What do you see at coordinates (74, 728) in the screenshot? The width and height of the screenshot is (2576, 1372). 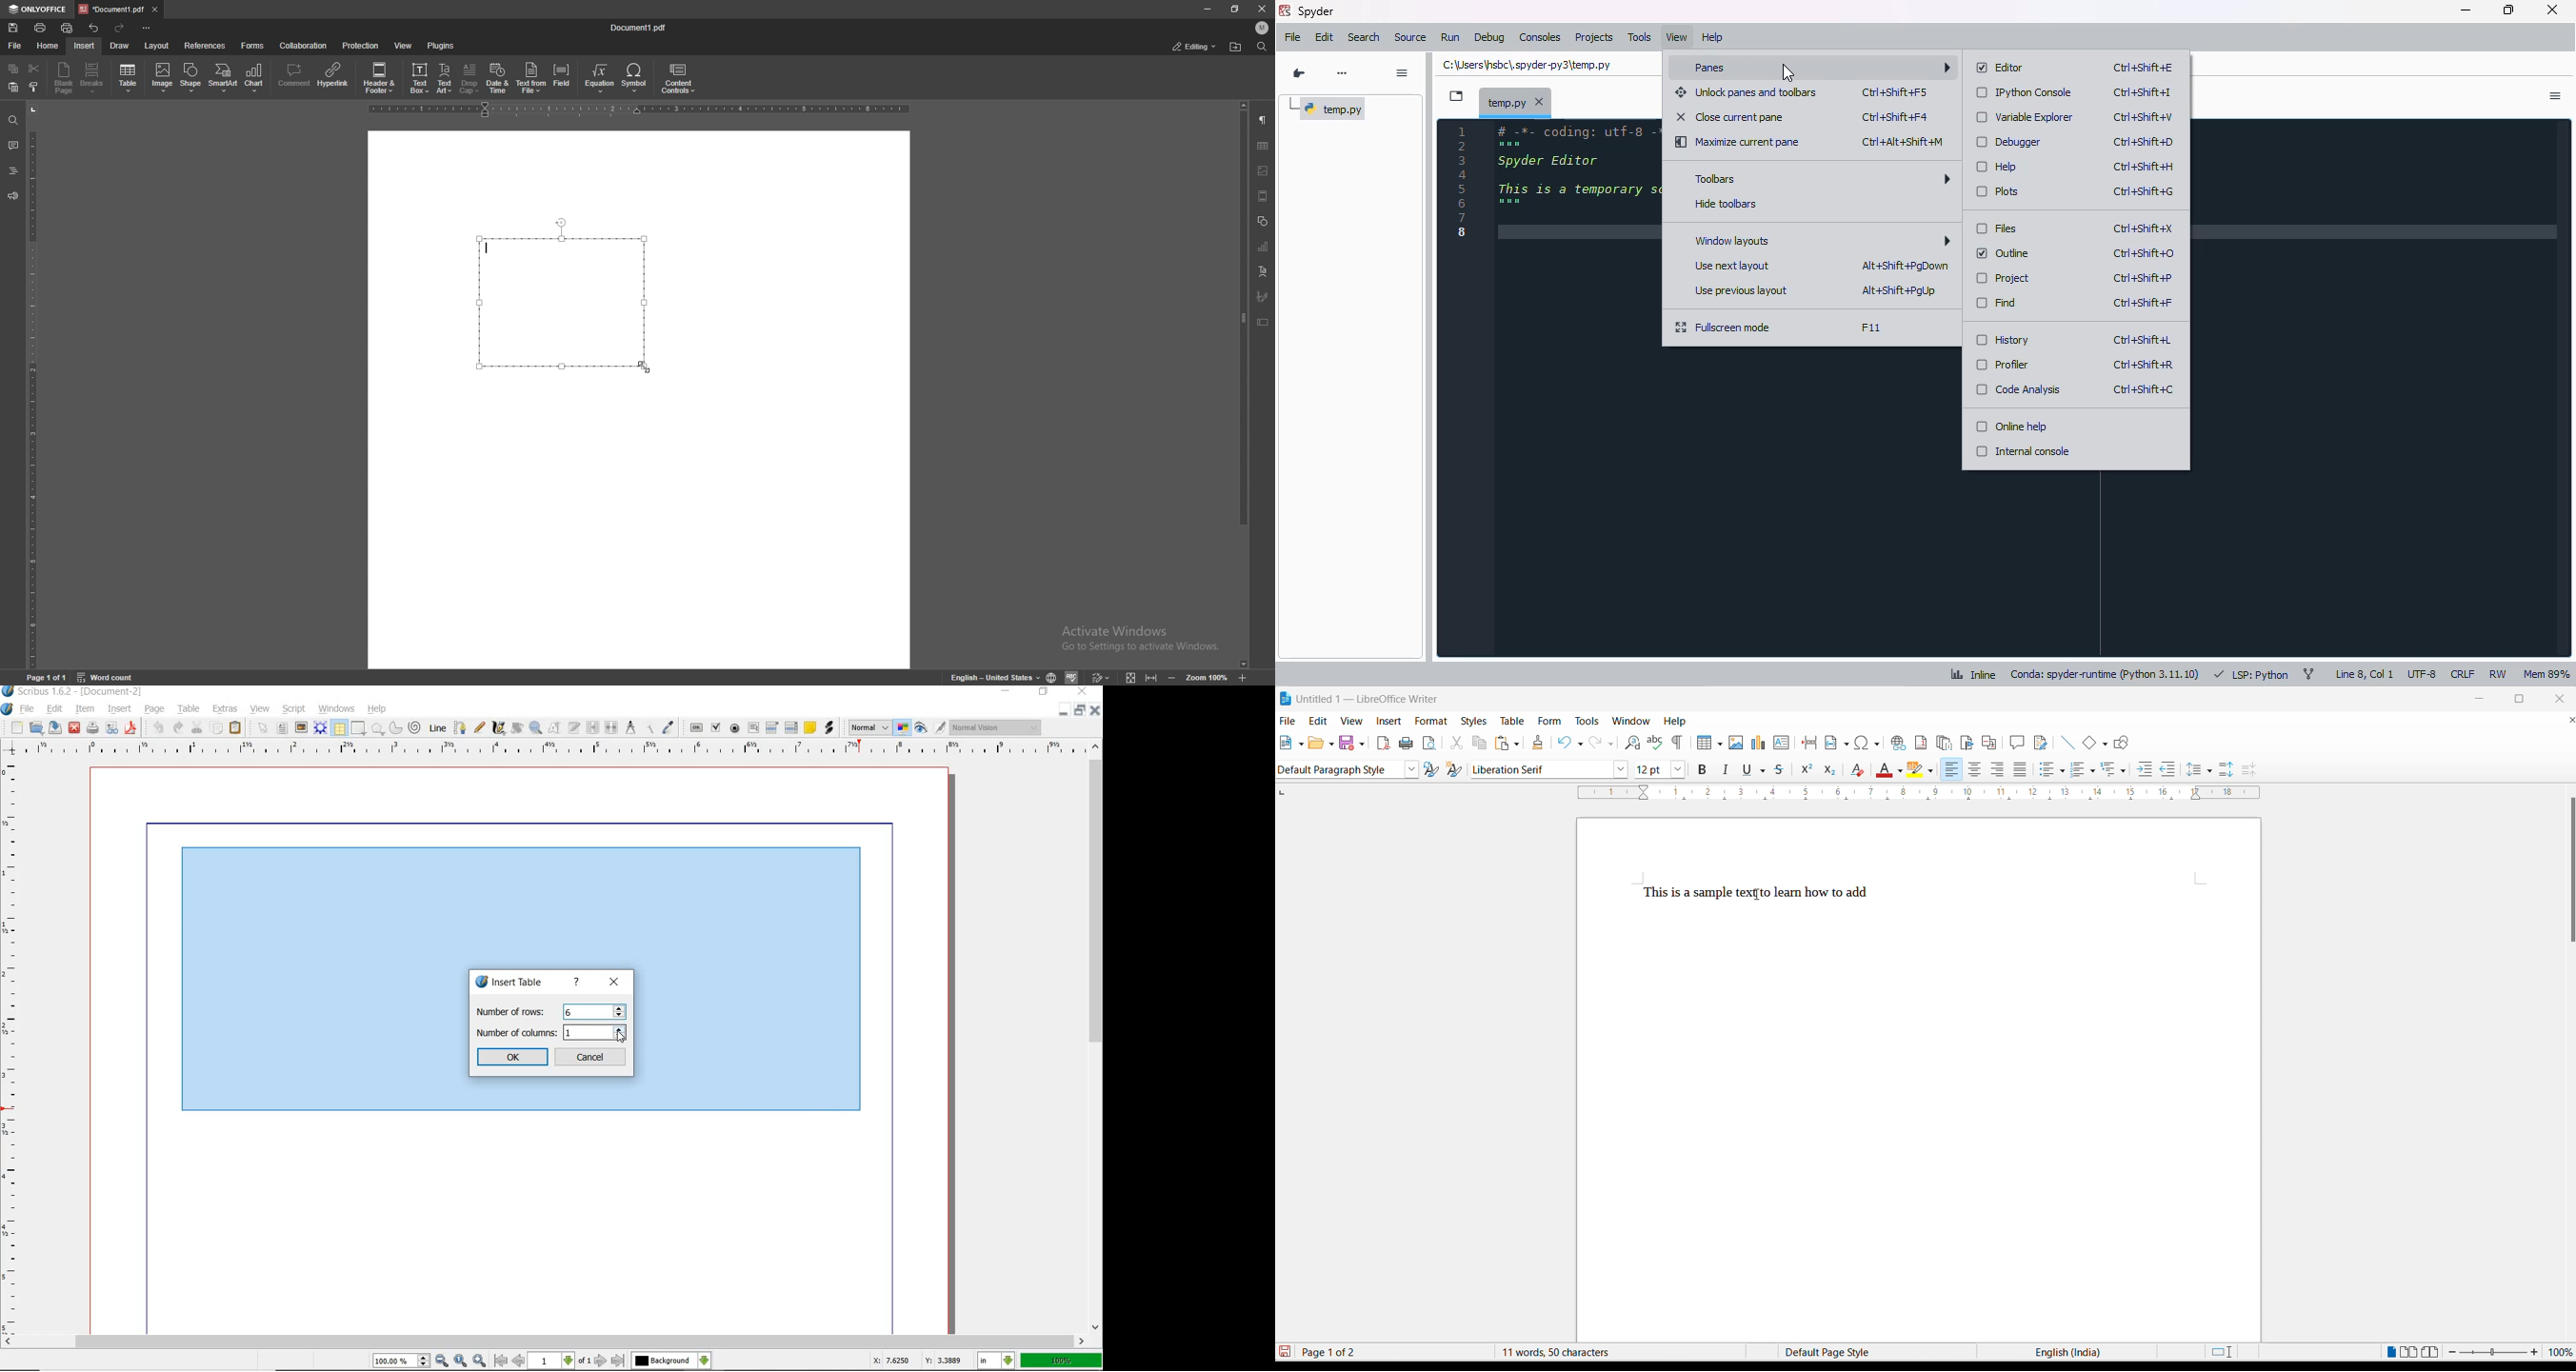 I see `close` at bounding box center [74, 728].